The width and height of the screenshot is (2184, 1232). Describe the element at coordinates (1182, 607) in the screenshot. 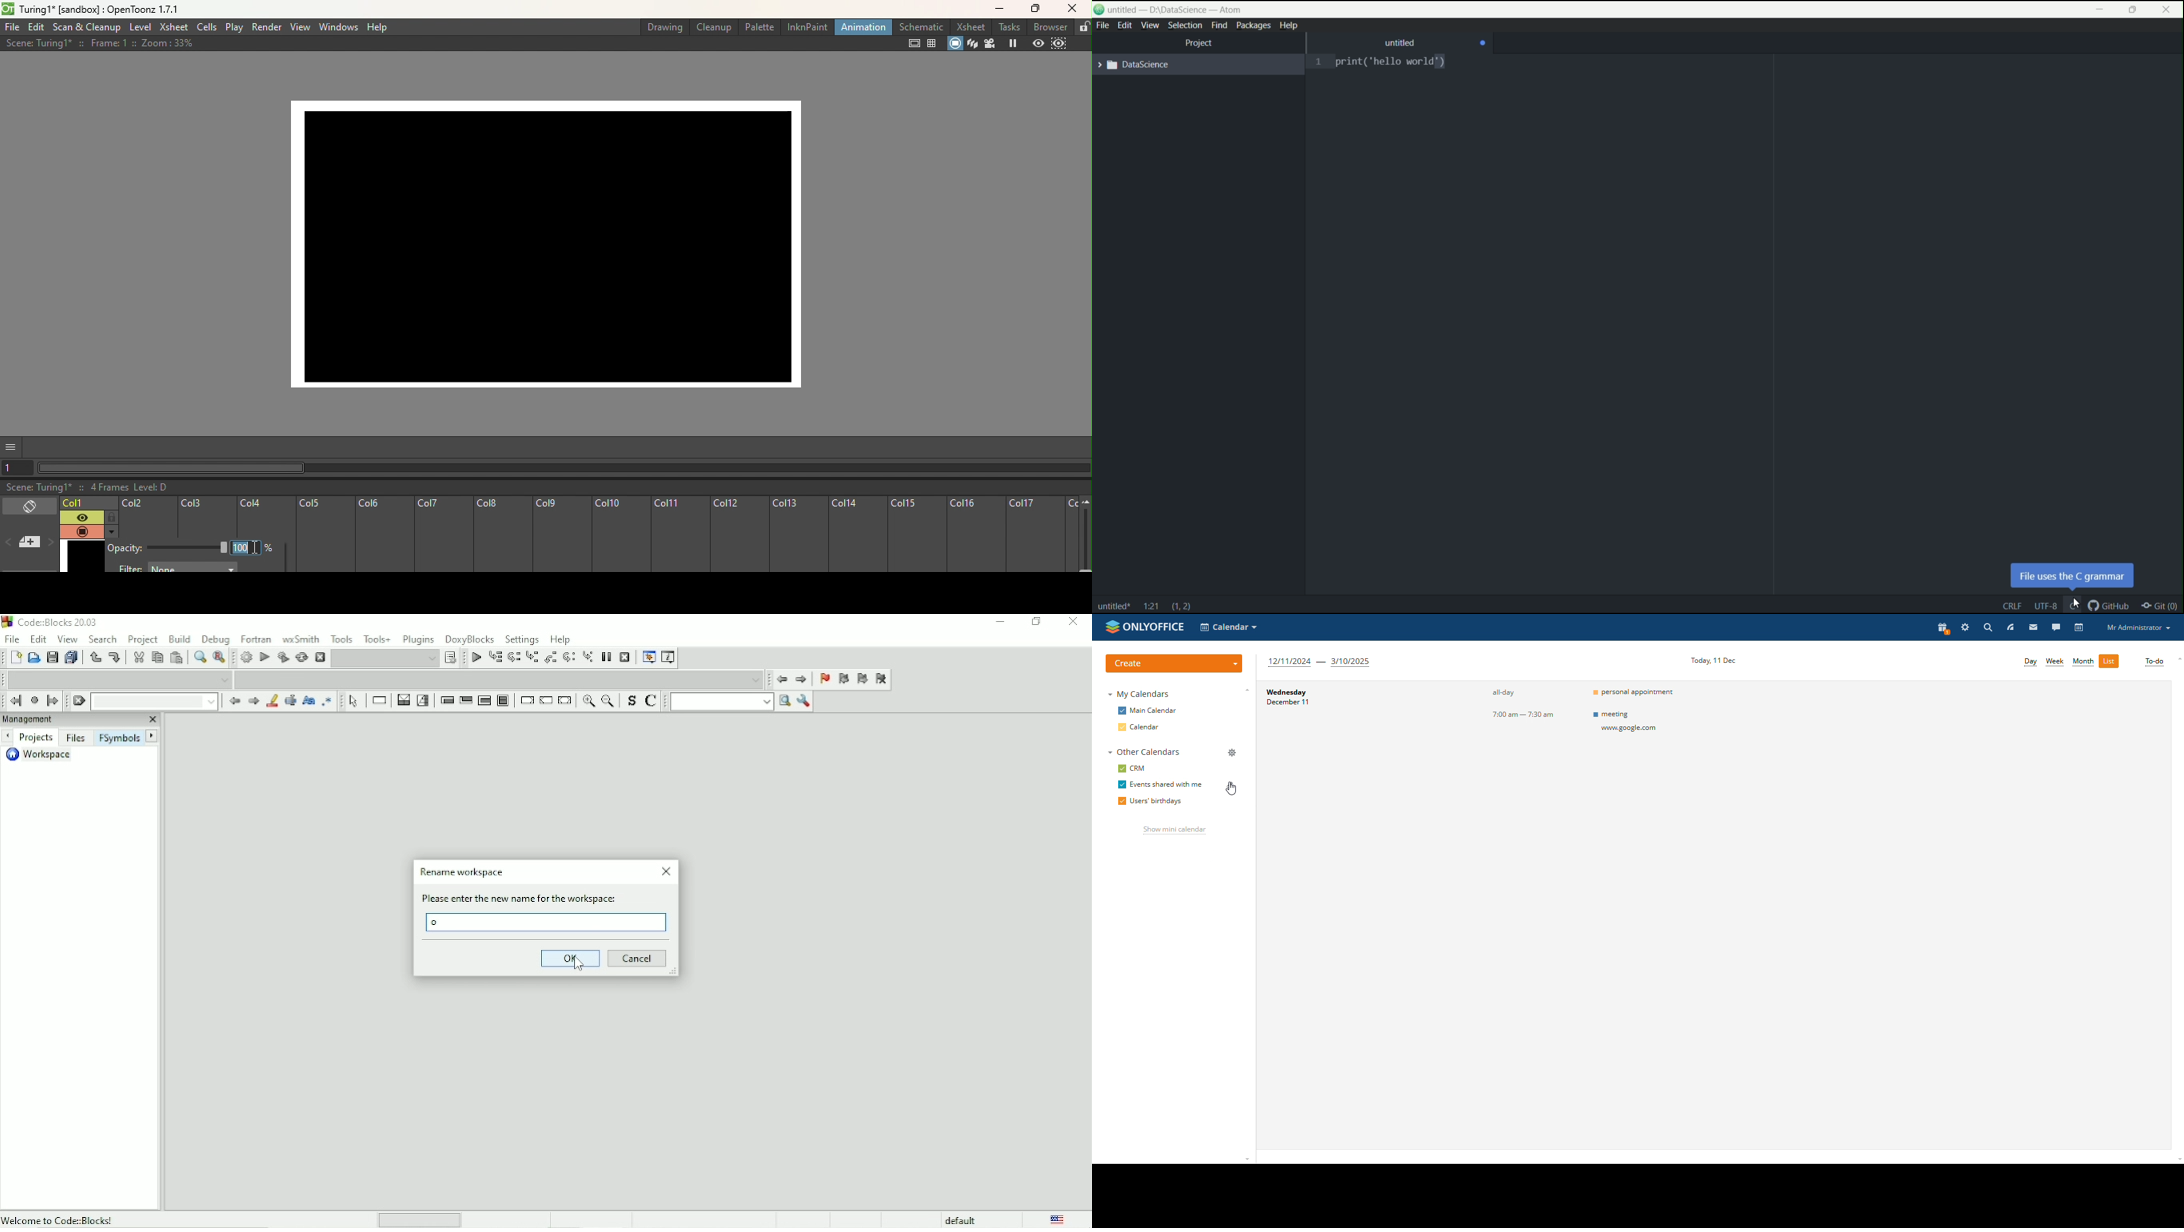

I see `line and characters` at that location.